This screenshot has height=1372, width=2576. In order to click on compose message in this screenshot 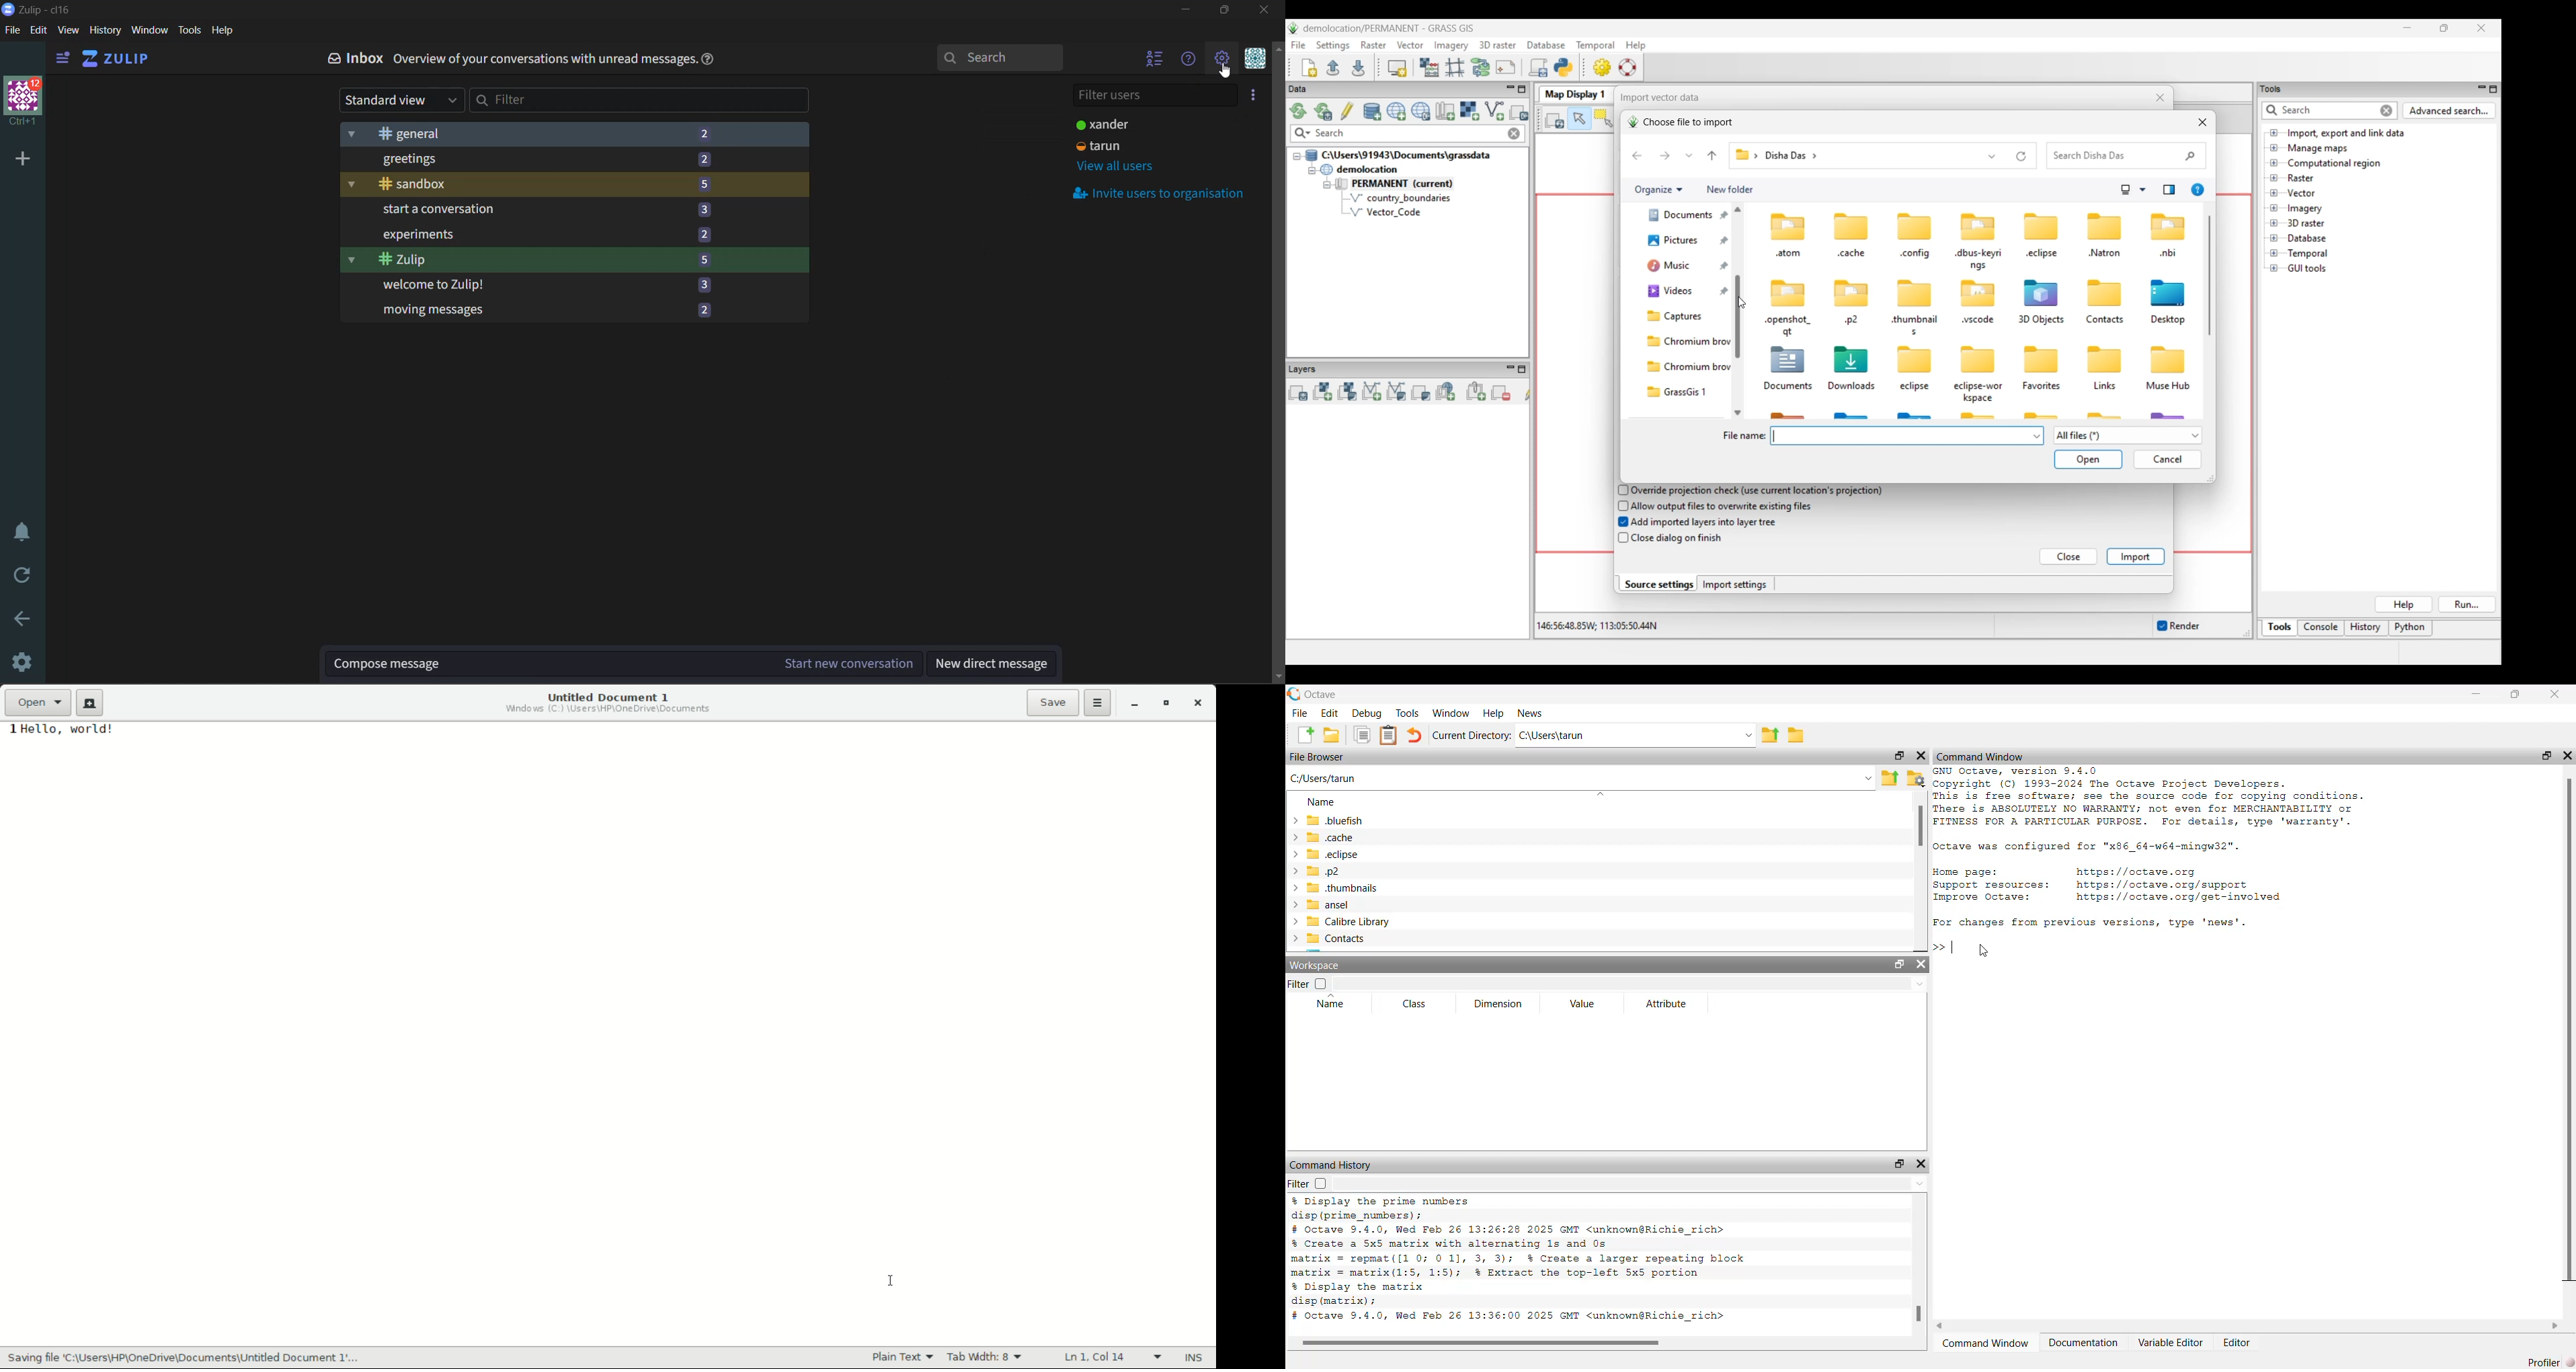, I will do `click(625, 662)`.